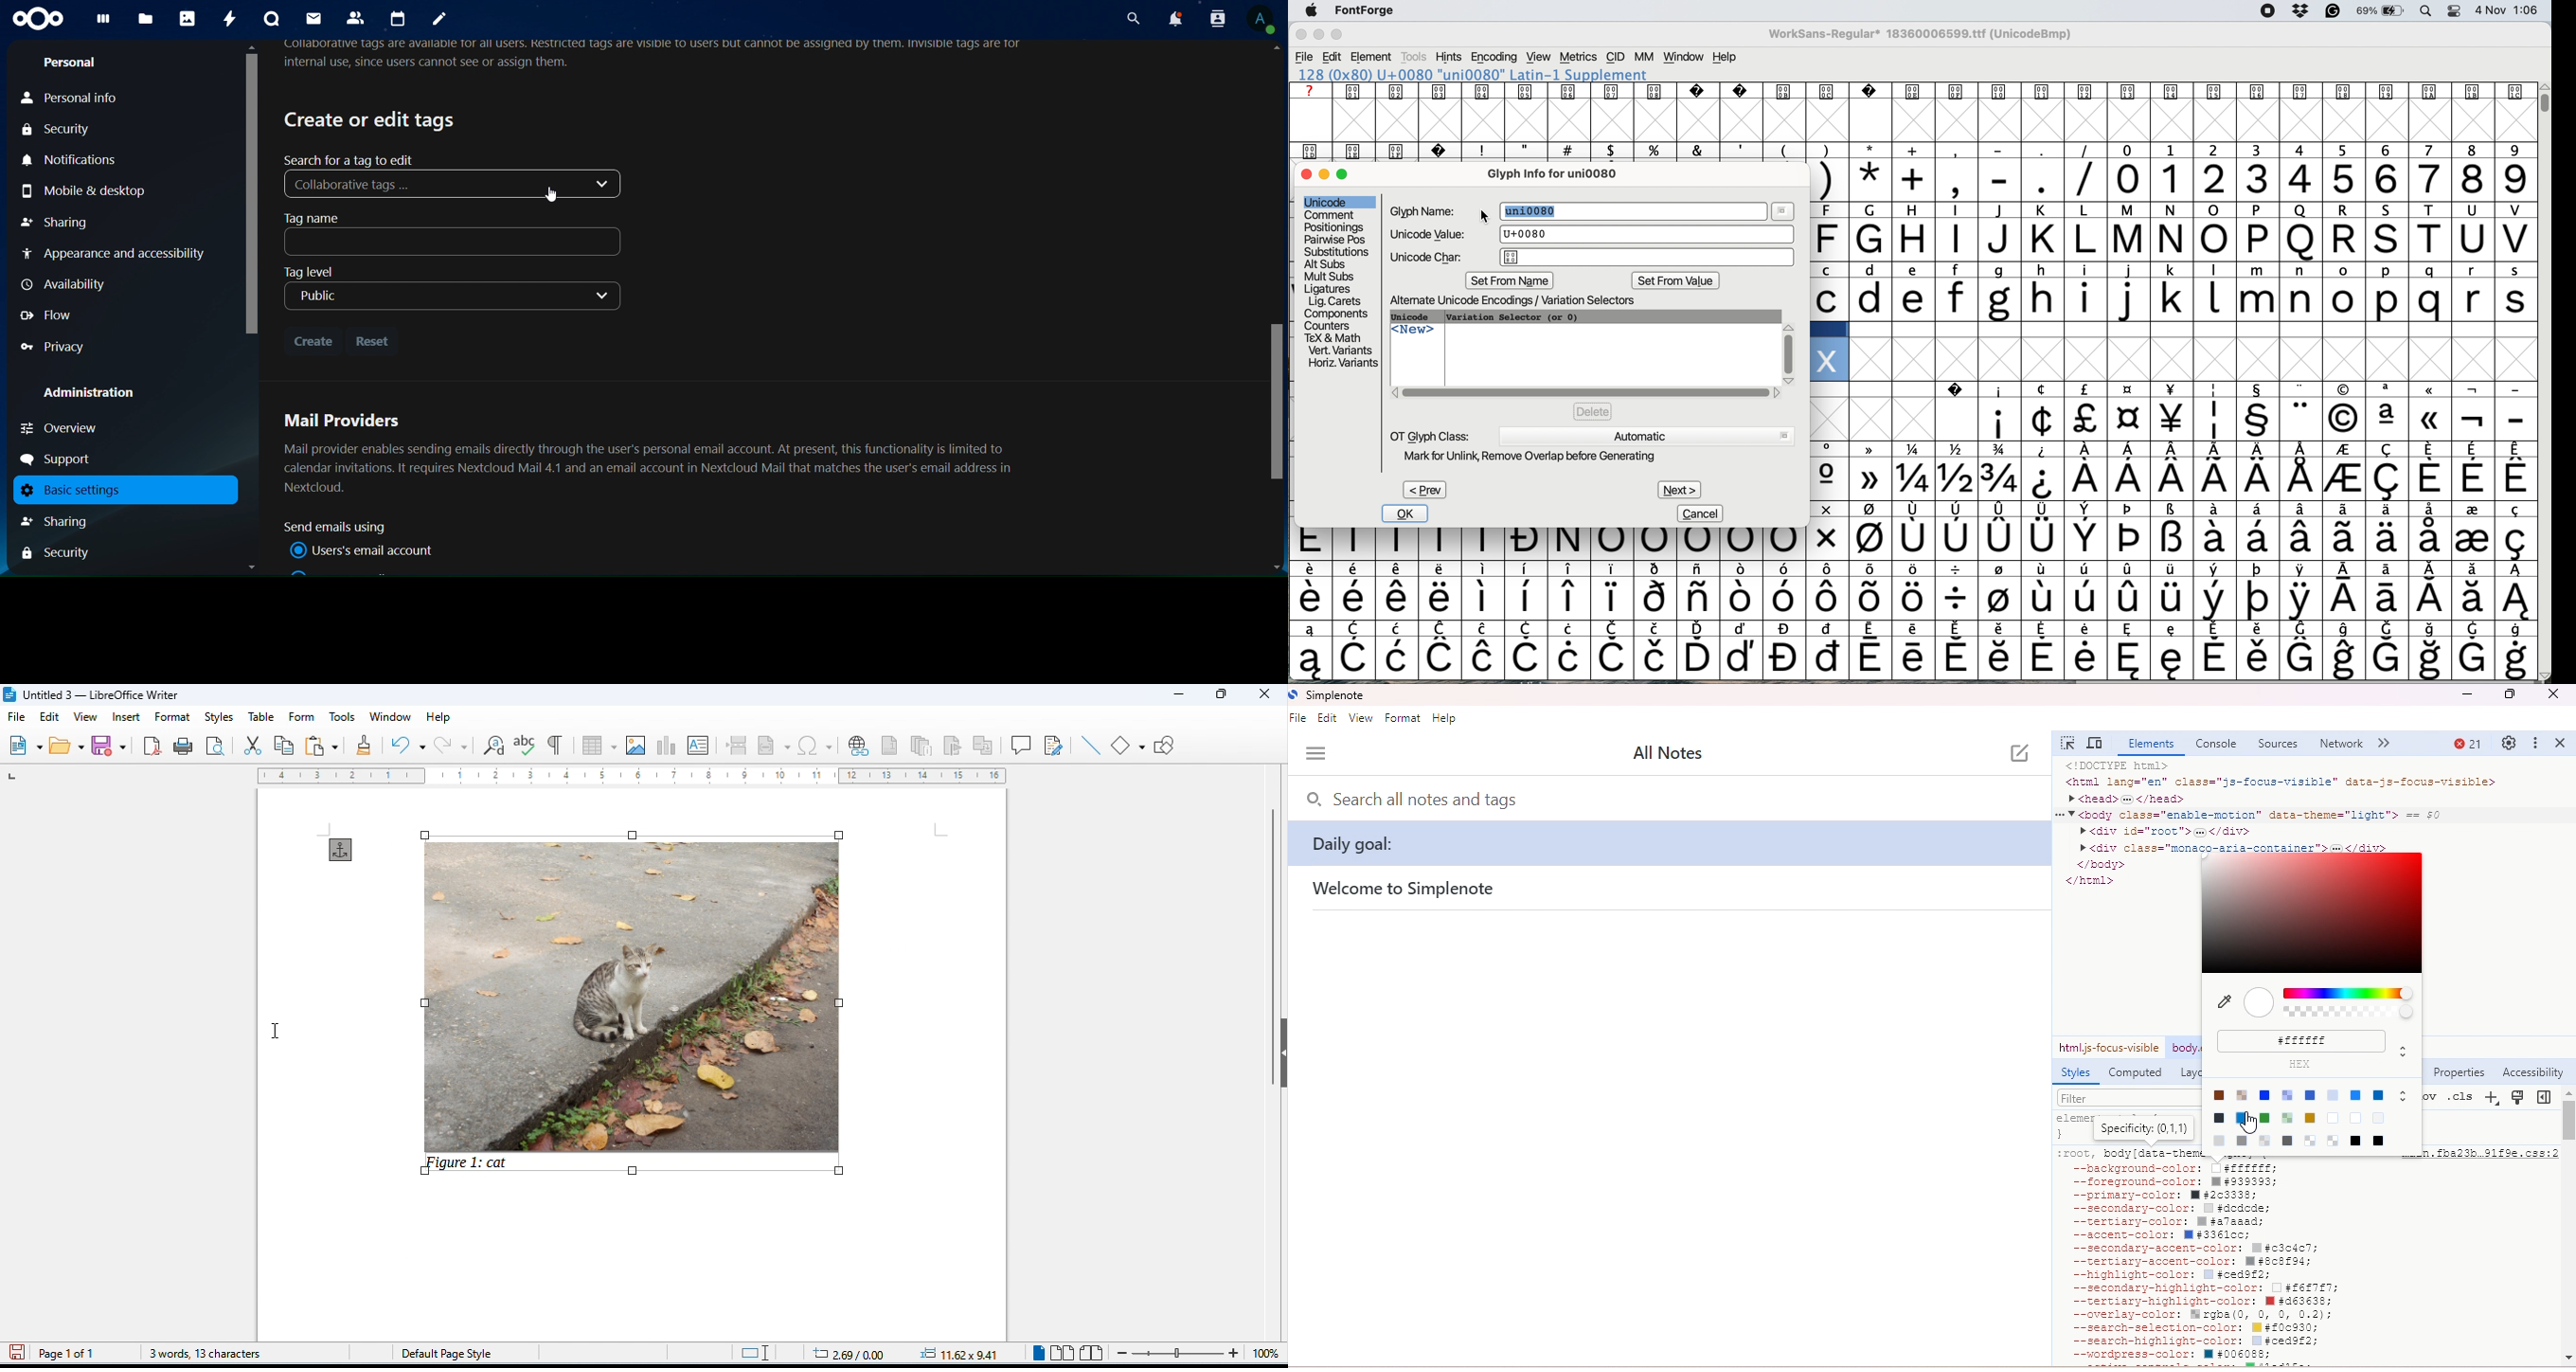 The image size is (2576, 1372). I want to click on notes, so click(440, 20).